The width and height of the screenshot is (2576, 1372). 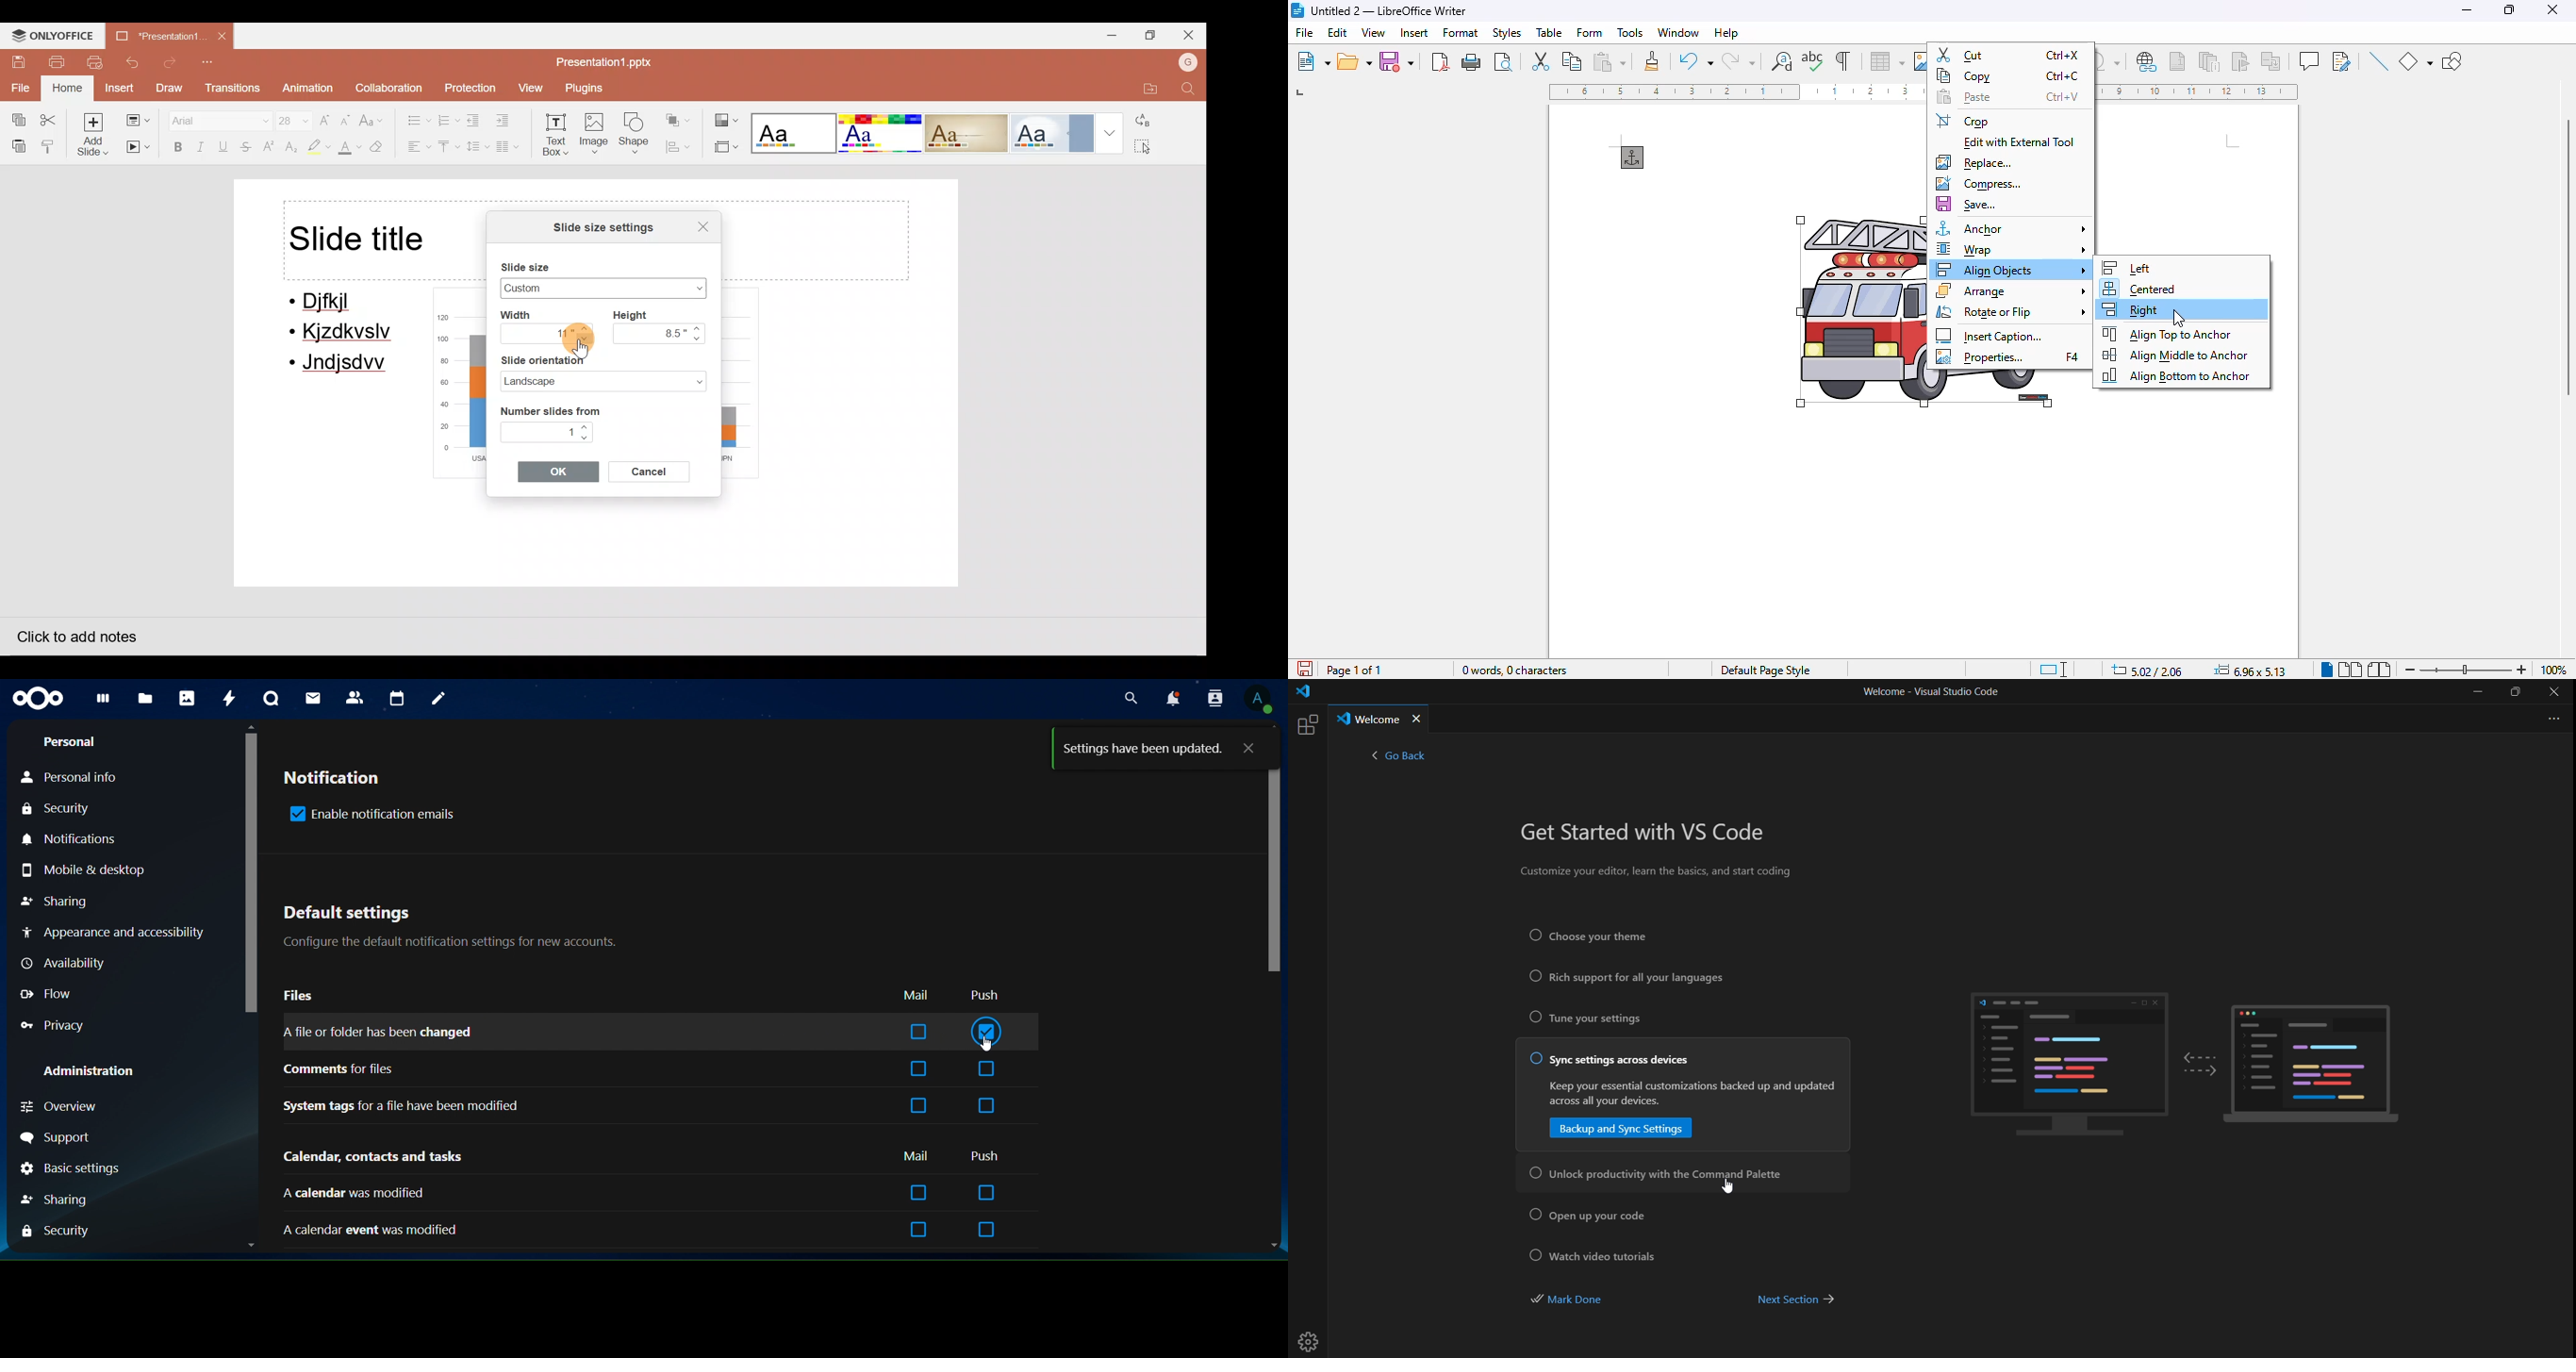 What do you see at coordinates (637, 136) in the screenshot?
I see `Shape` at bounding box center [637, 136].